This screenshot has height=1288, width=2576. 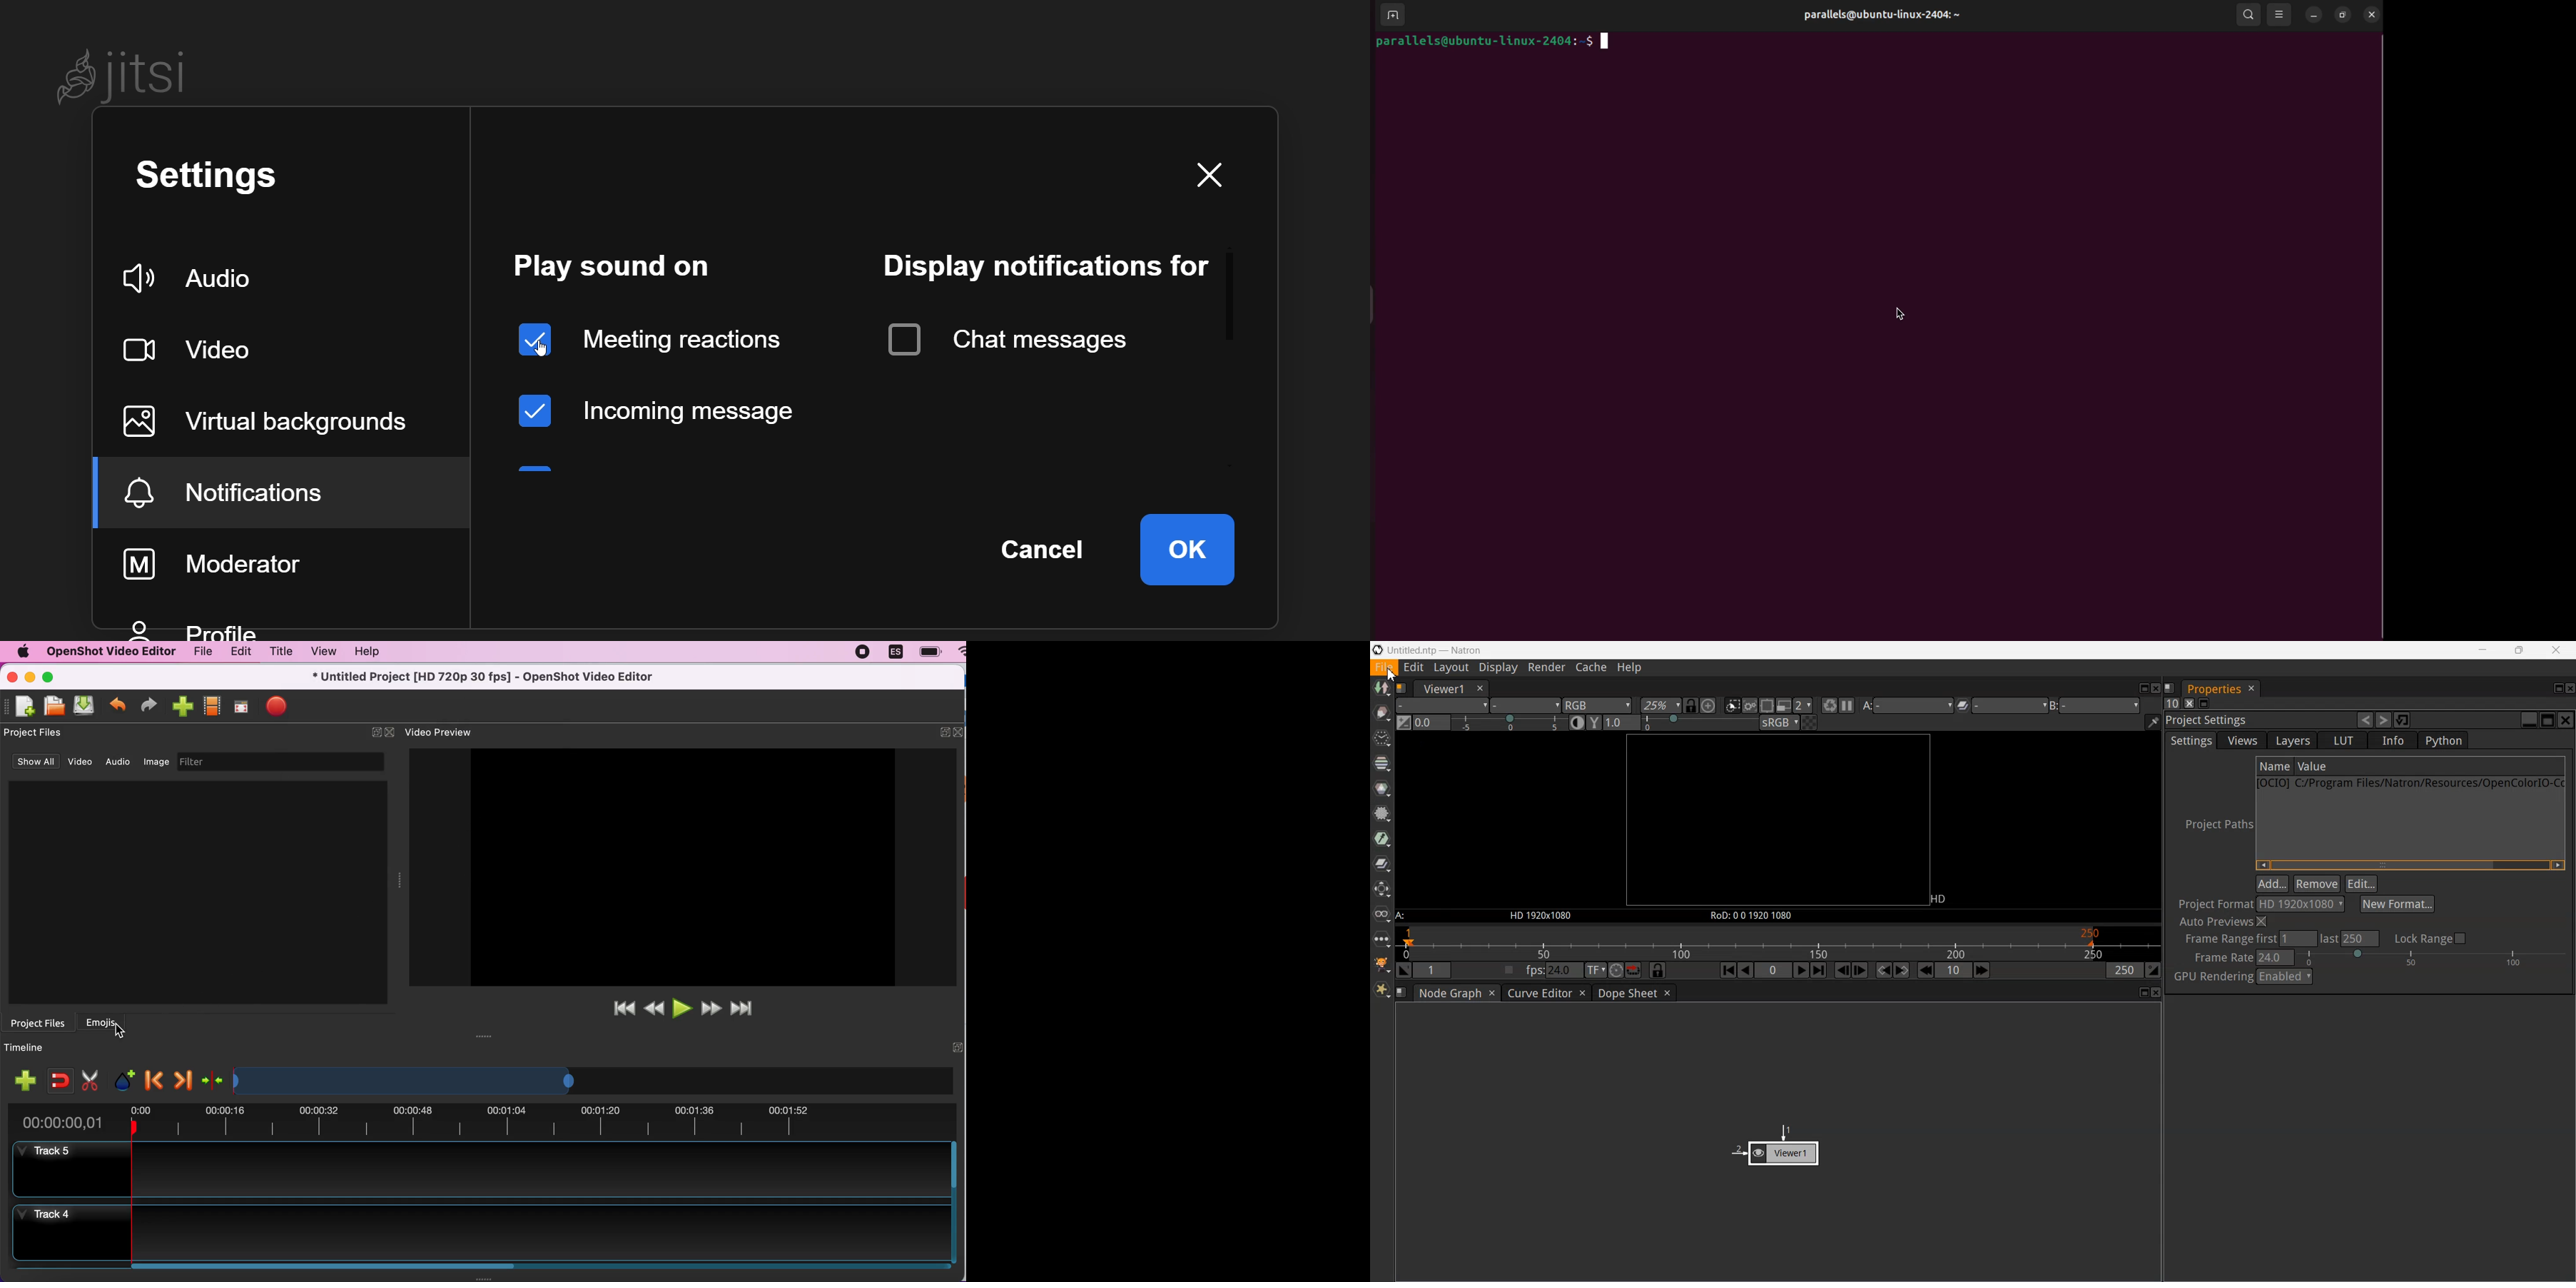 I want to click on setting, so click(x=228, y=178).